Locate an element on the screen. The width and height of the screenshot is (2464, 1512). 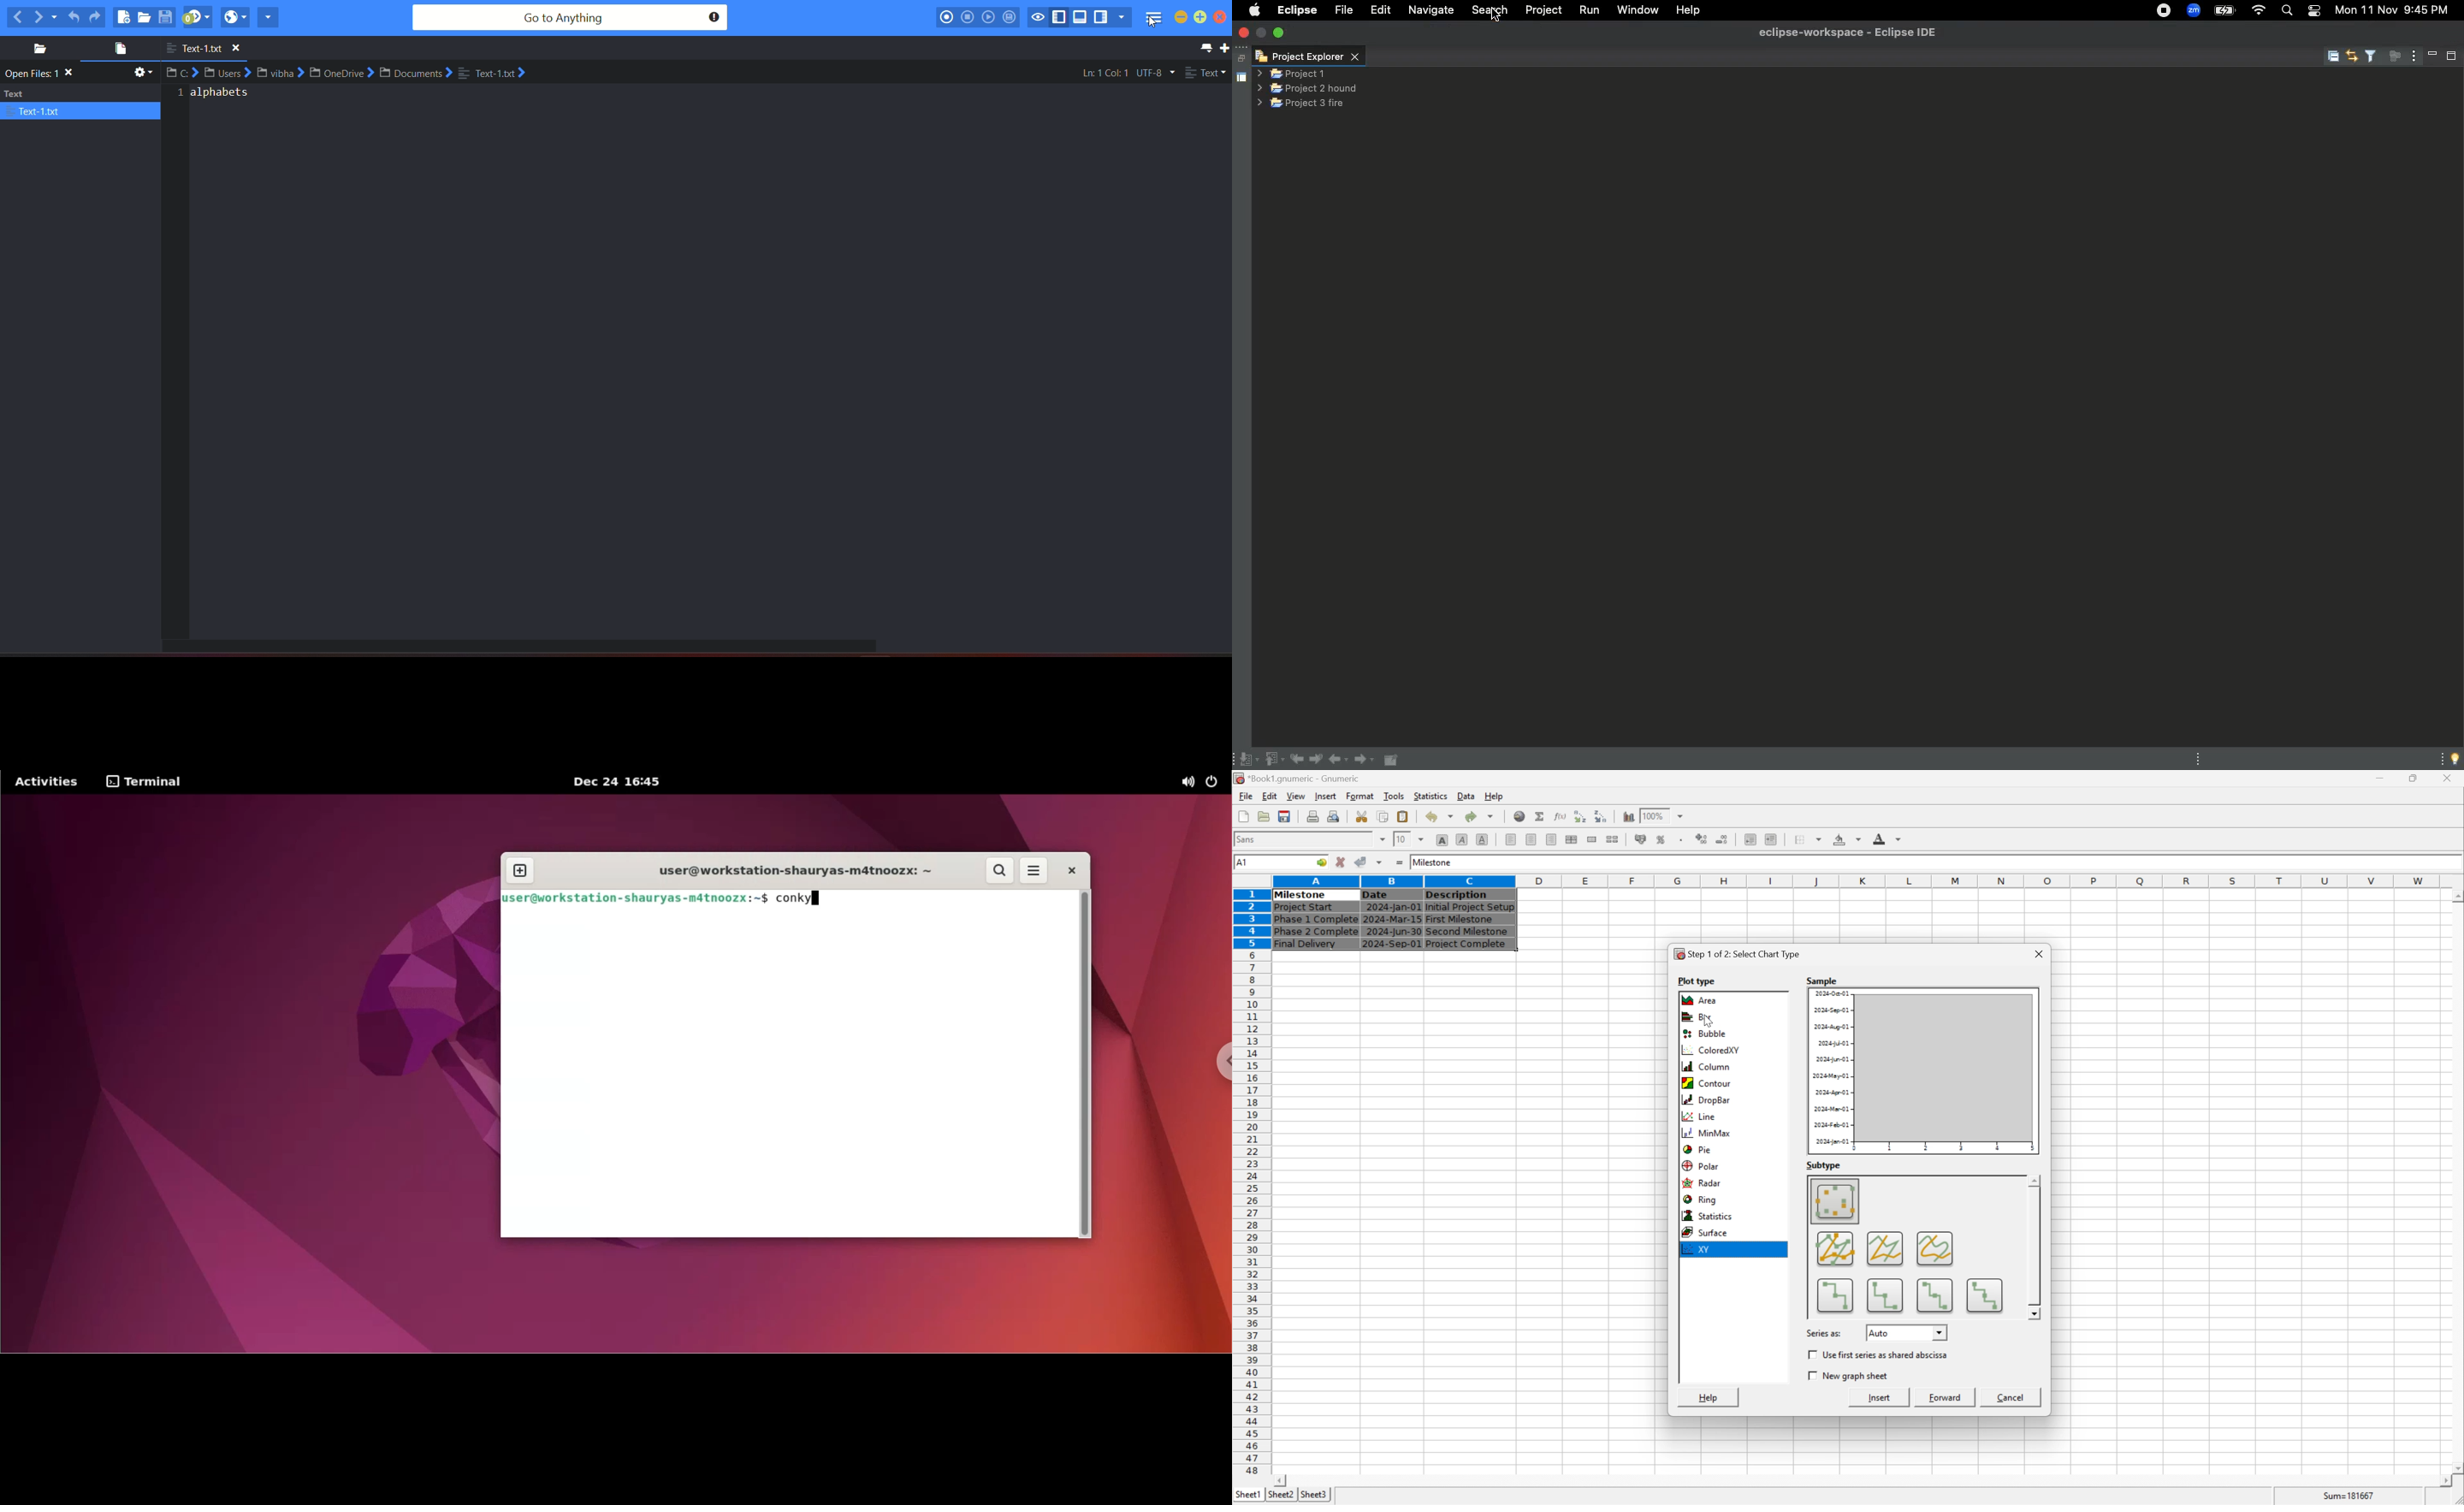
quick print is located at coordinates (1335, 816).